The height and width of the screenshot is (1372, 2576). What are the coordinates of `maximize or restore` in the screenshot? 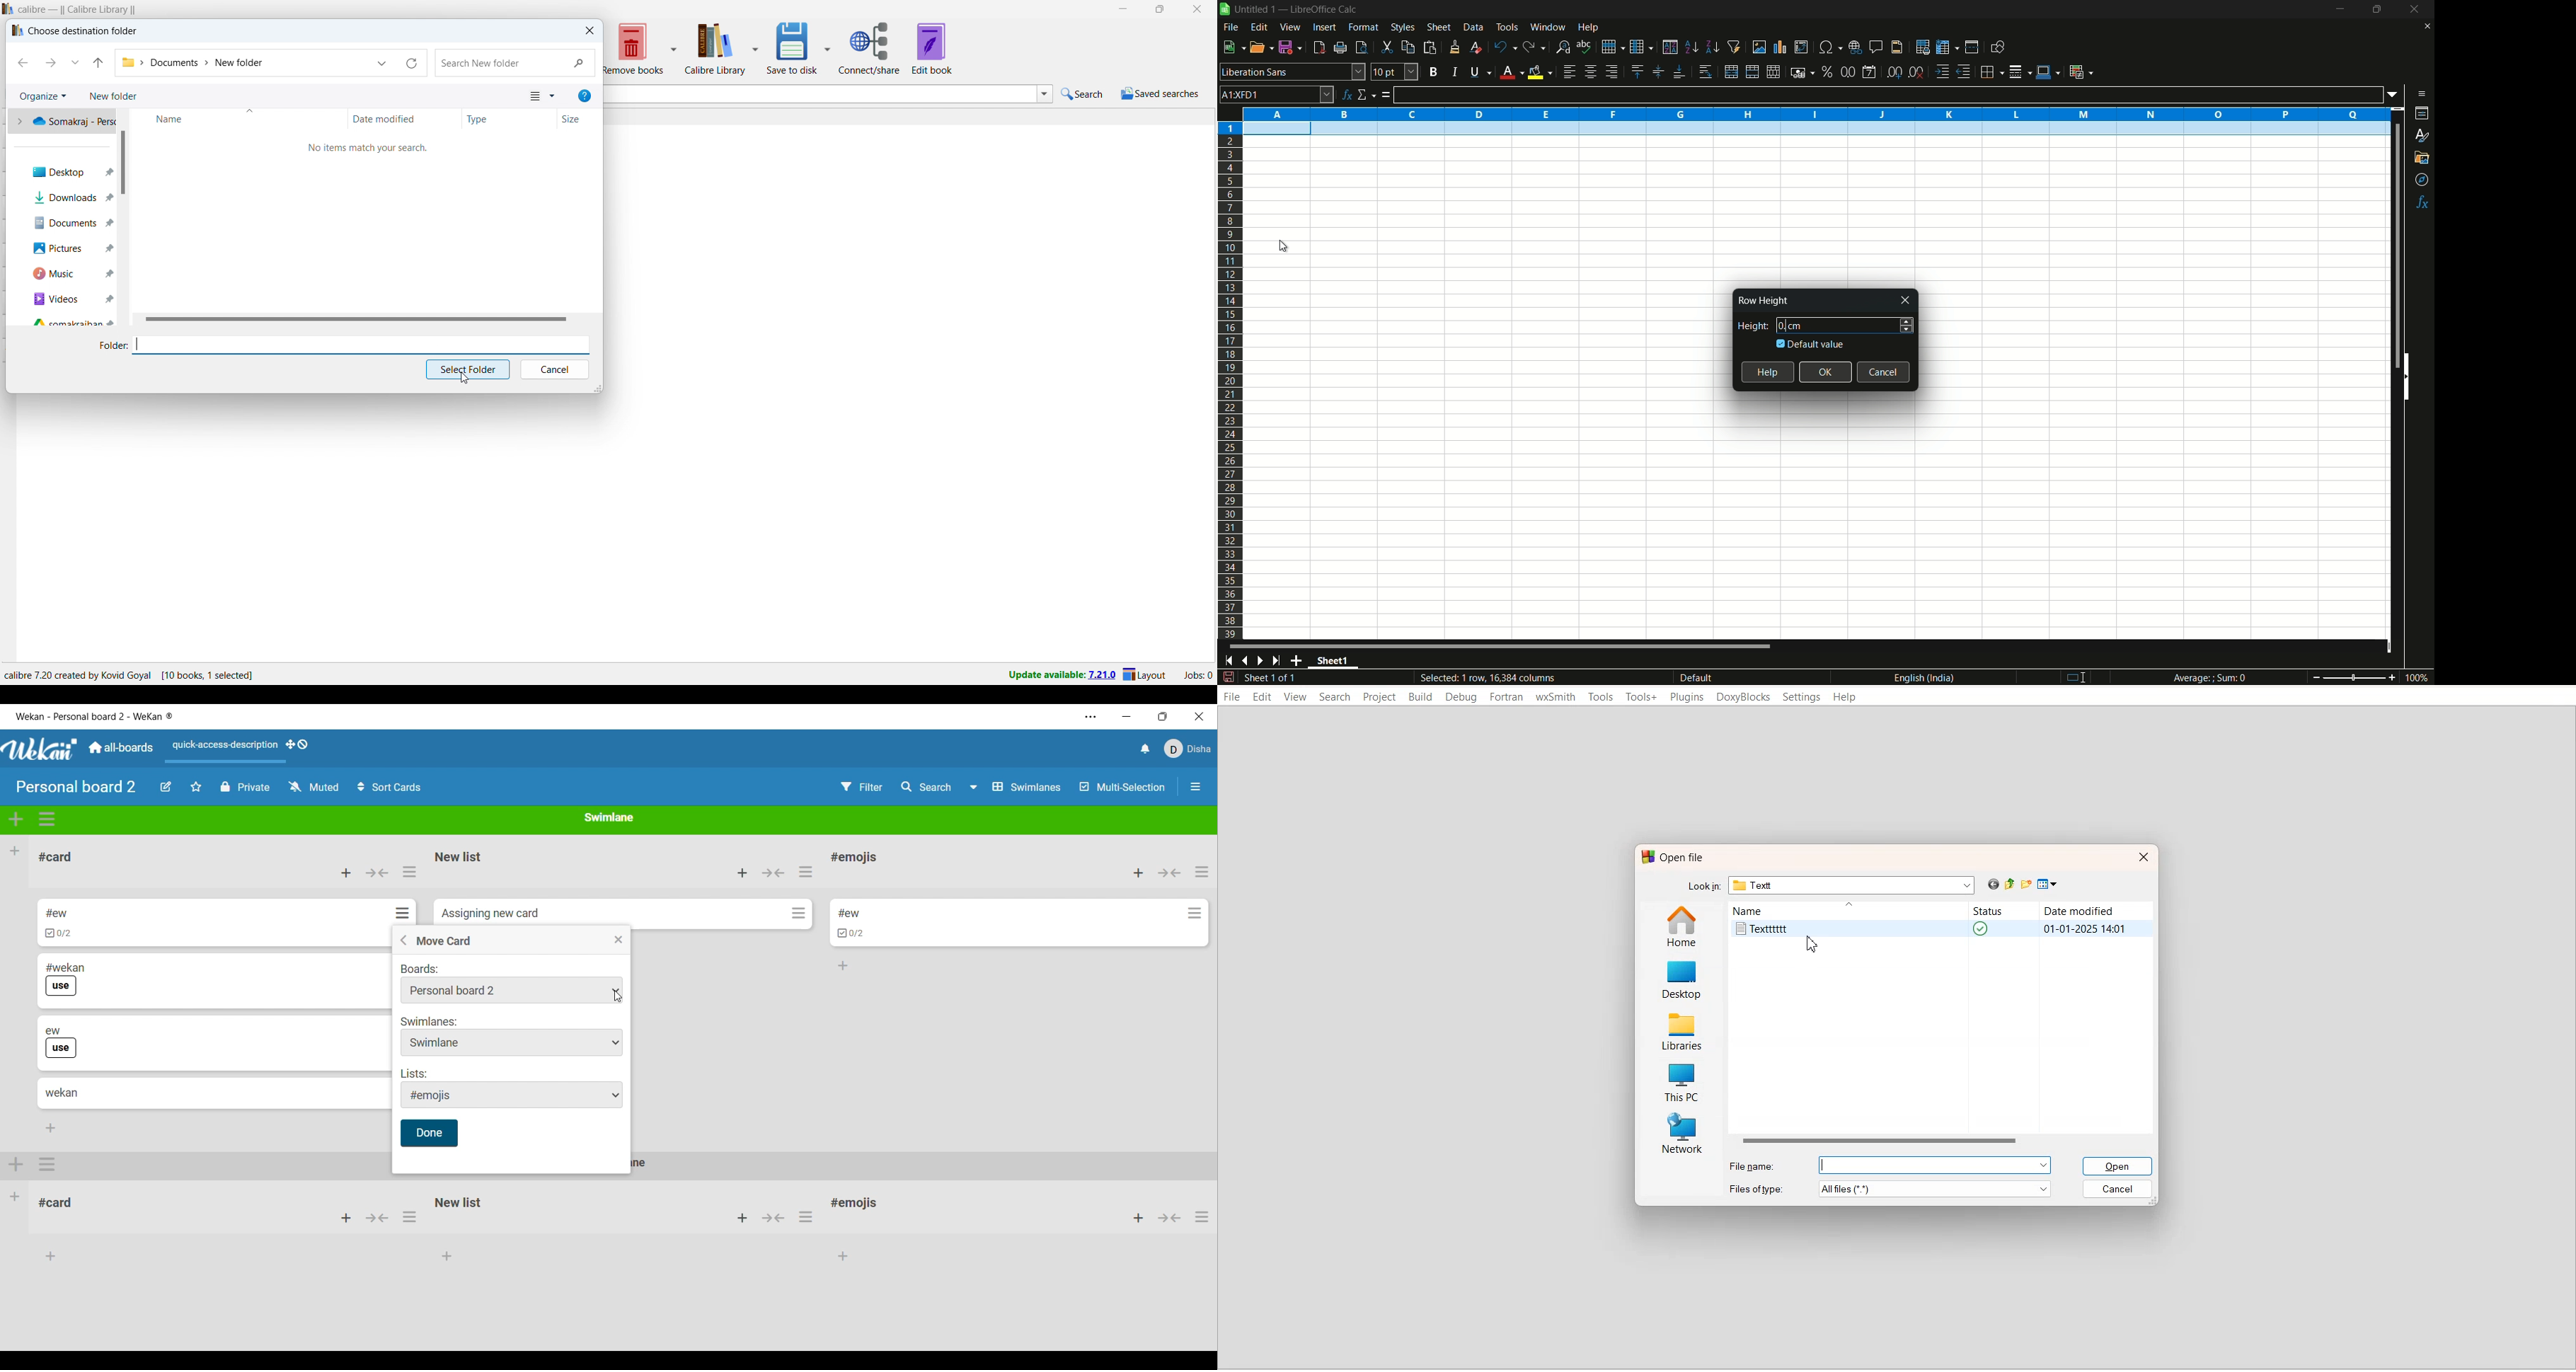 It's located at (2377, 10).